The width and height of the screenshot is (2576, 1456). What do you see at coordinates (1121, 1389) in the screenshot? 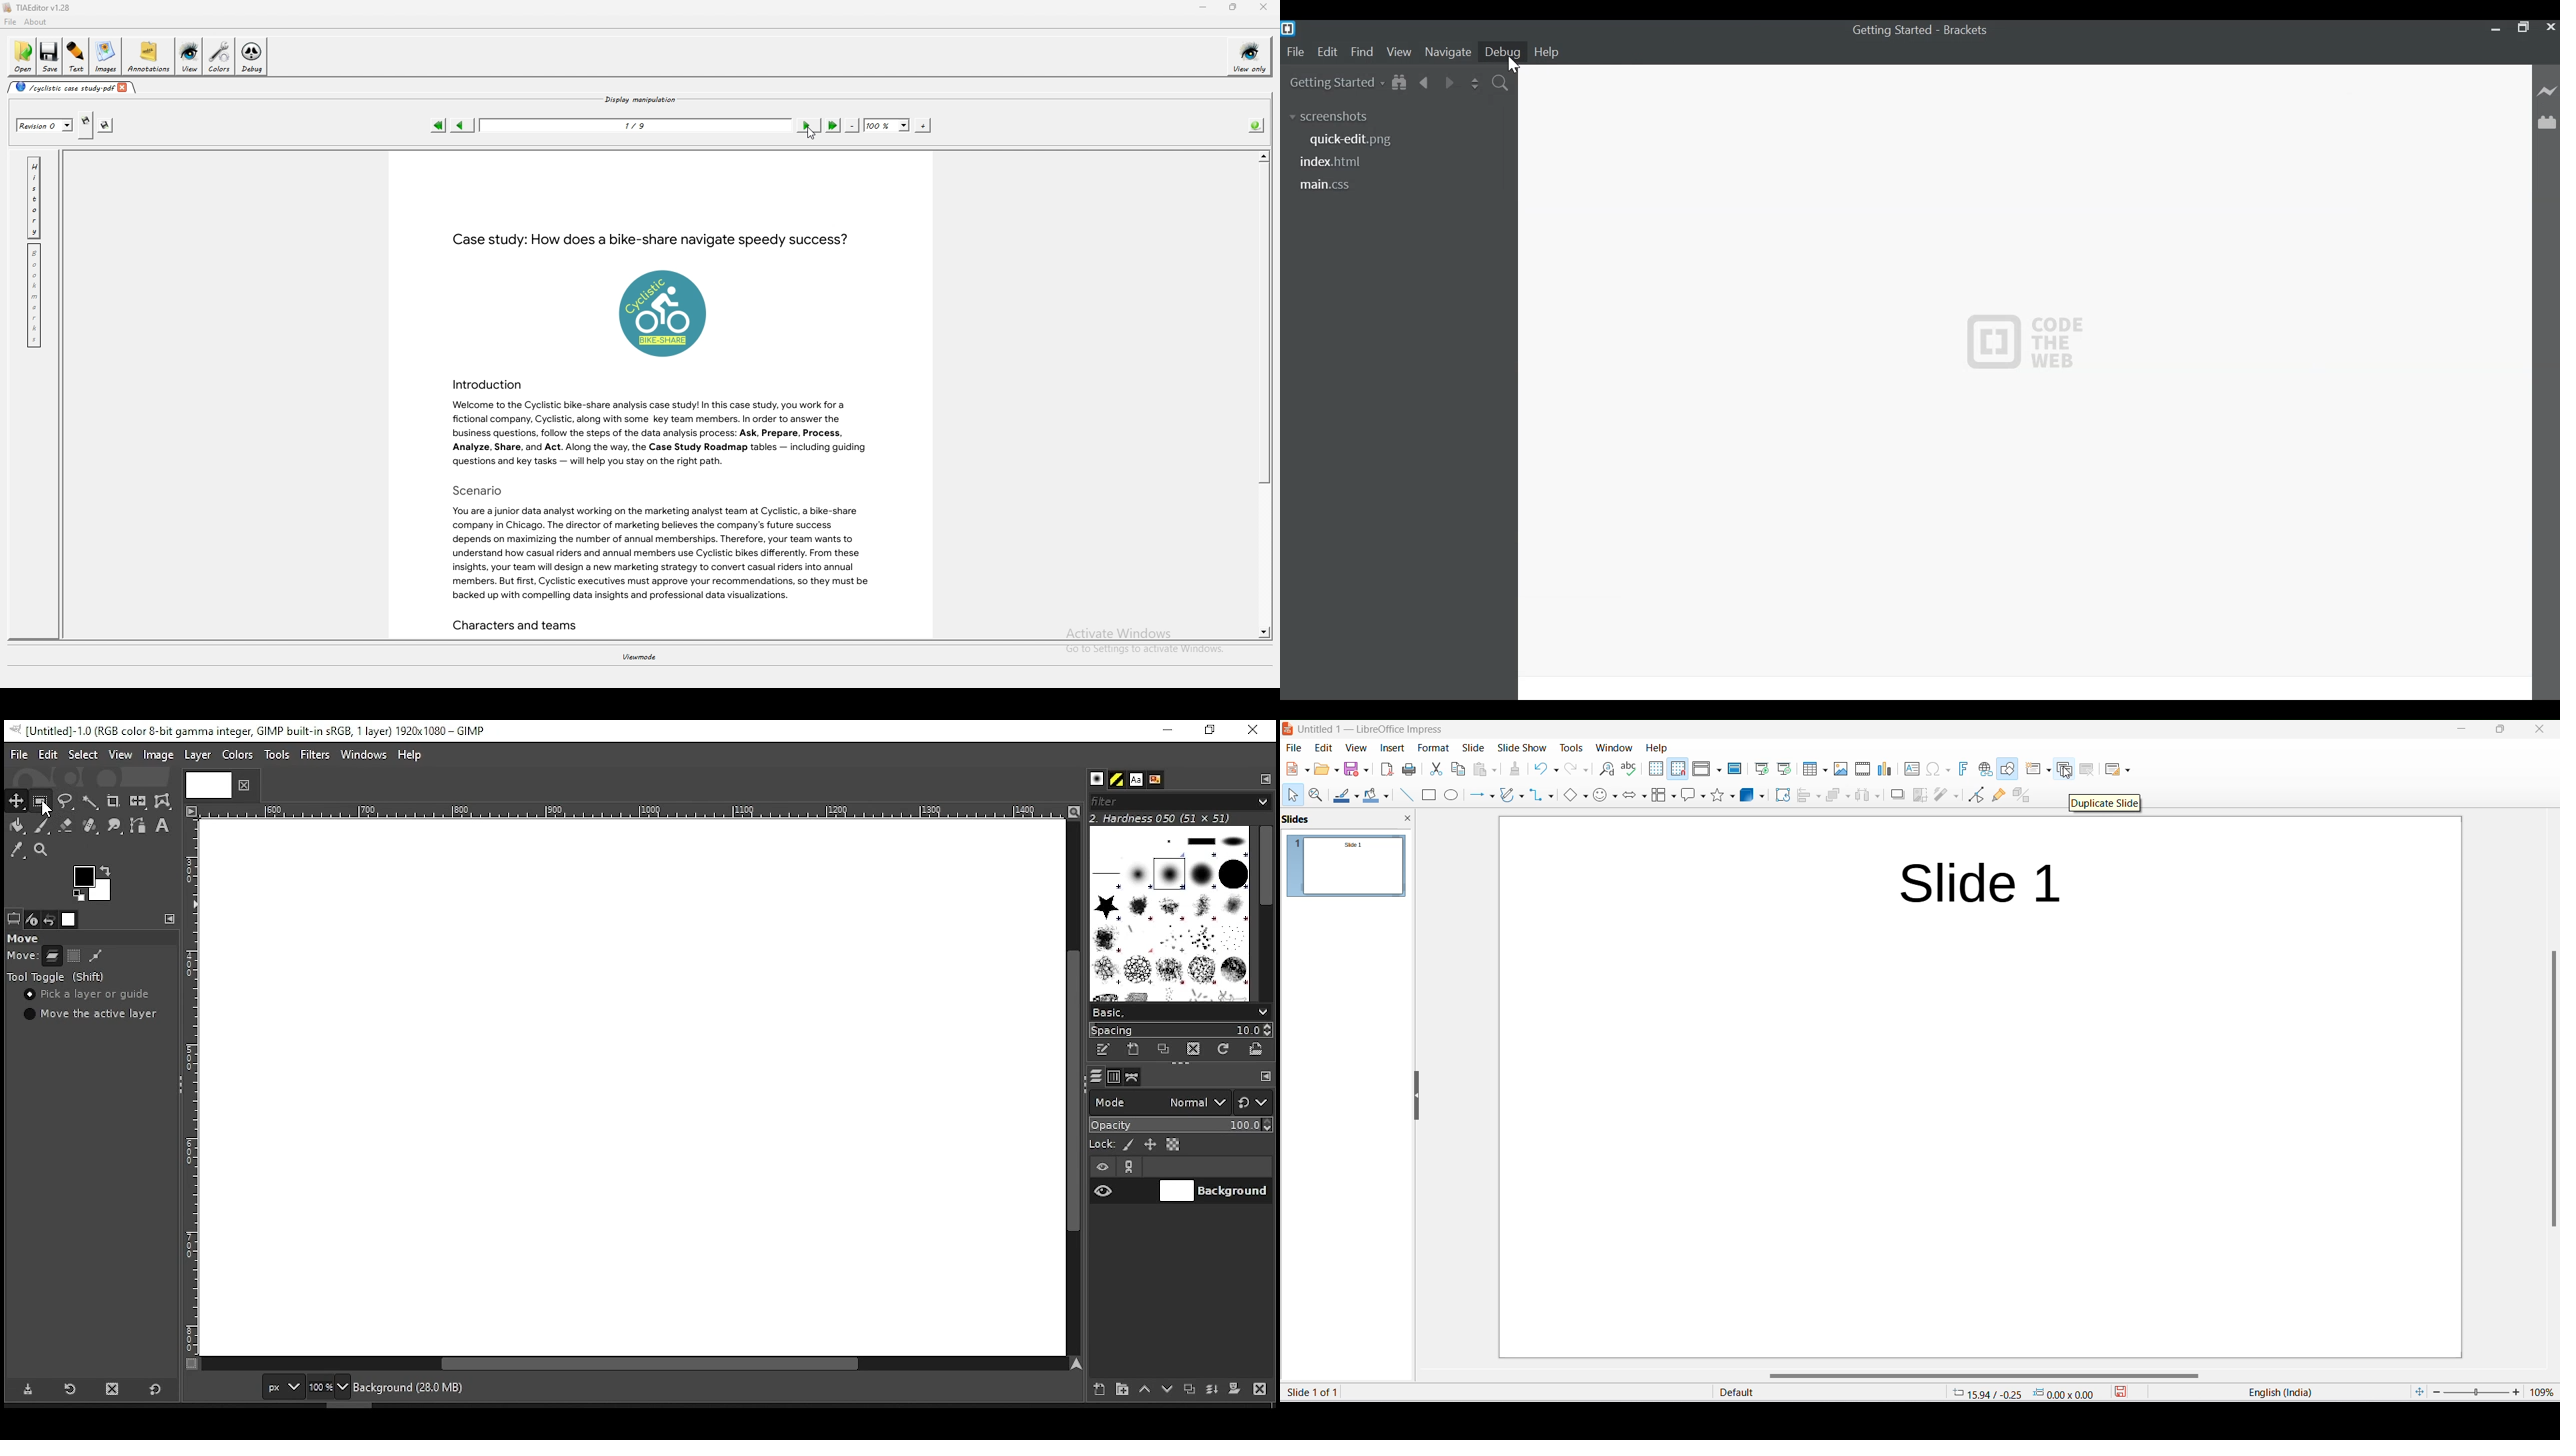
I see `new layer group  ` at bounding box center [1121, 1389].